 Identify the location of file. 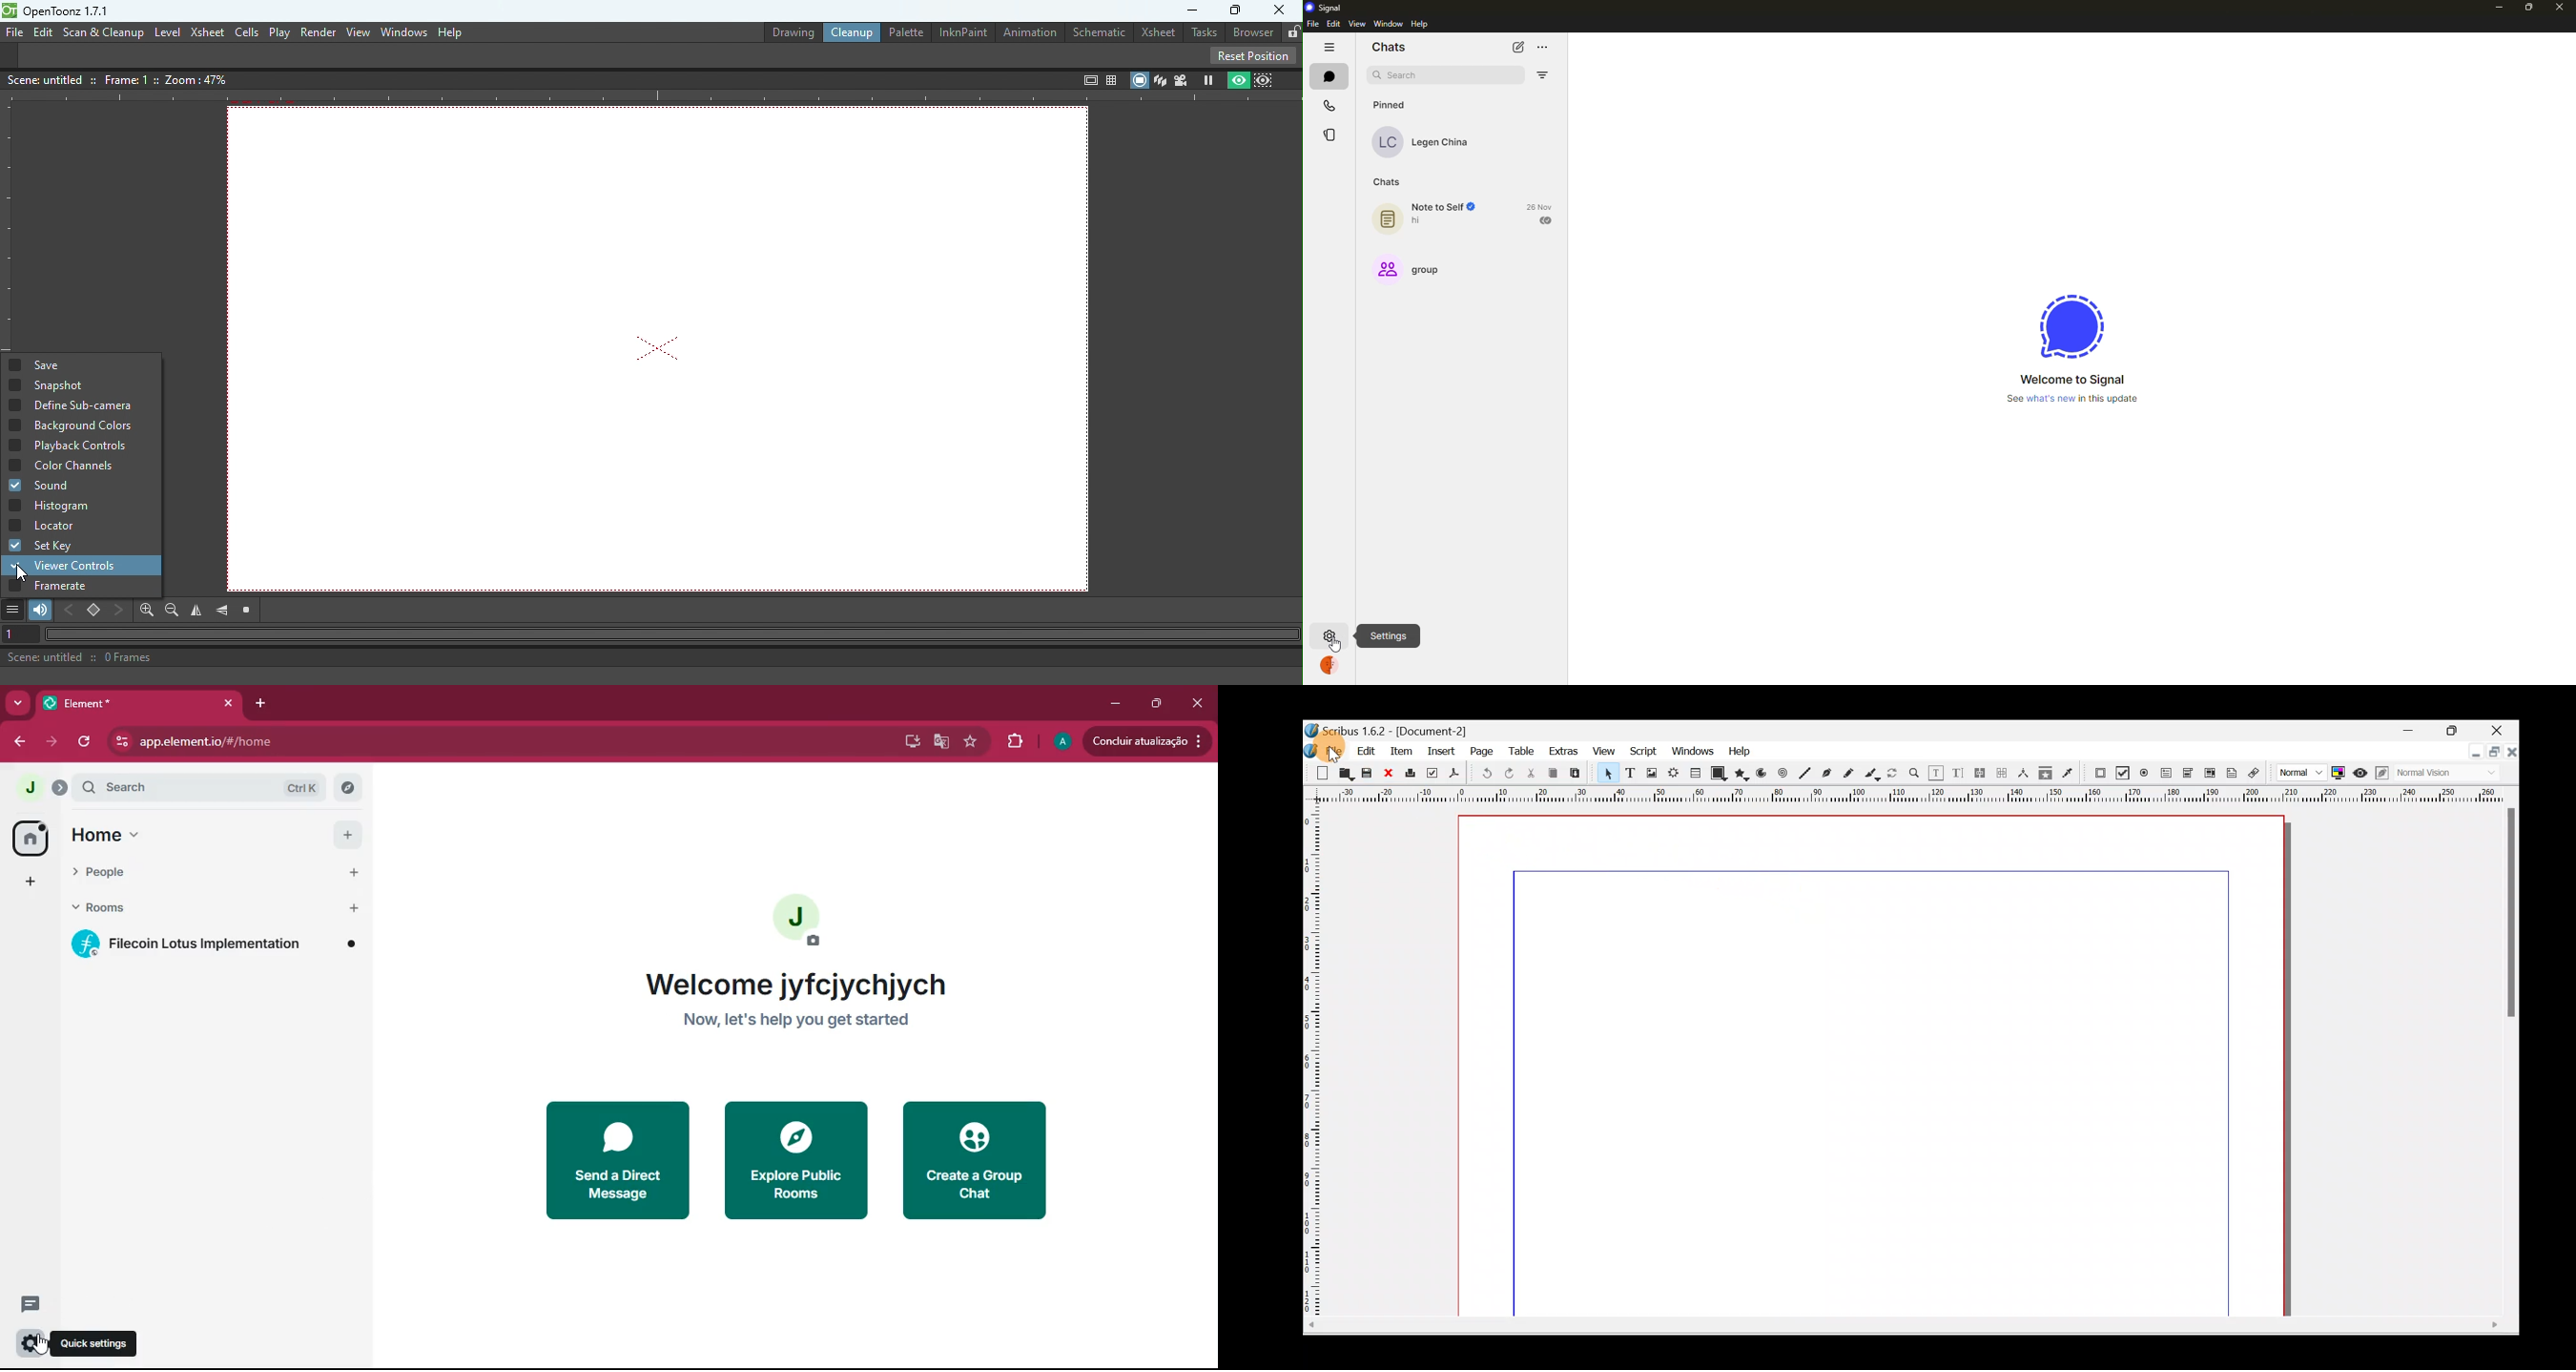
(1313, 24).